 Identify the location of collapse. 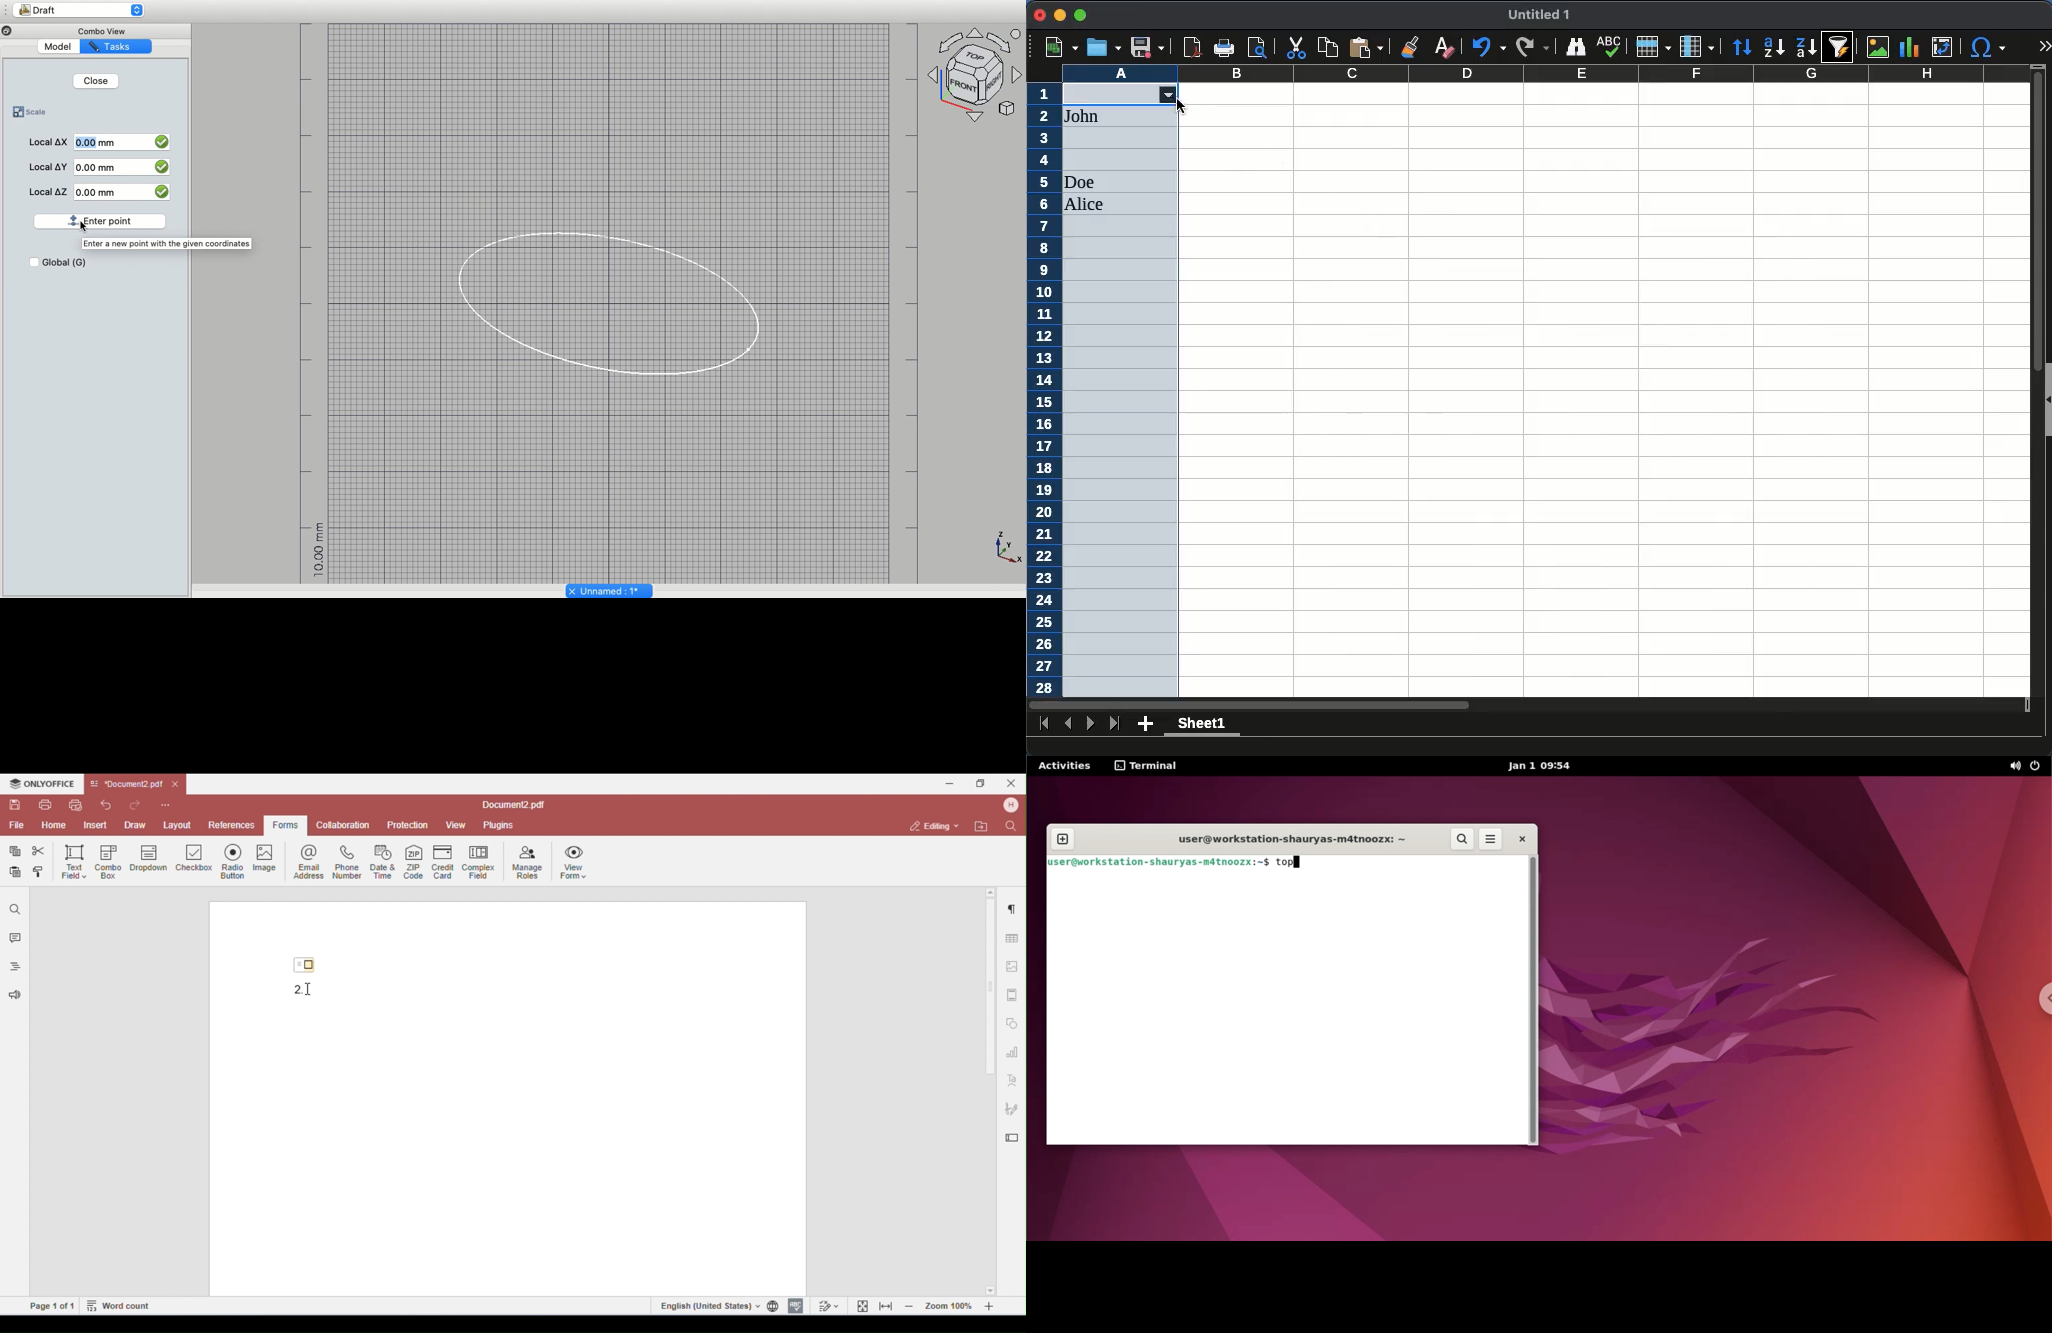
(2046, 400).